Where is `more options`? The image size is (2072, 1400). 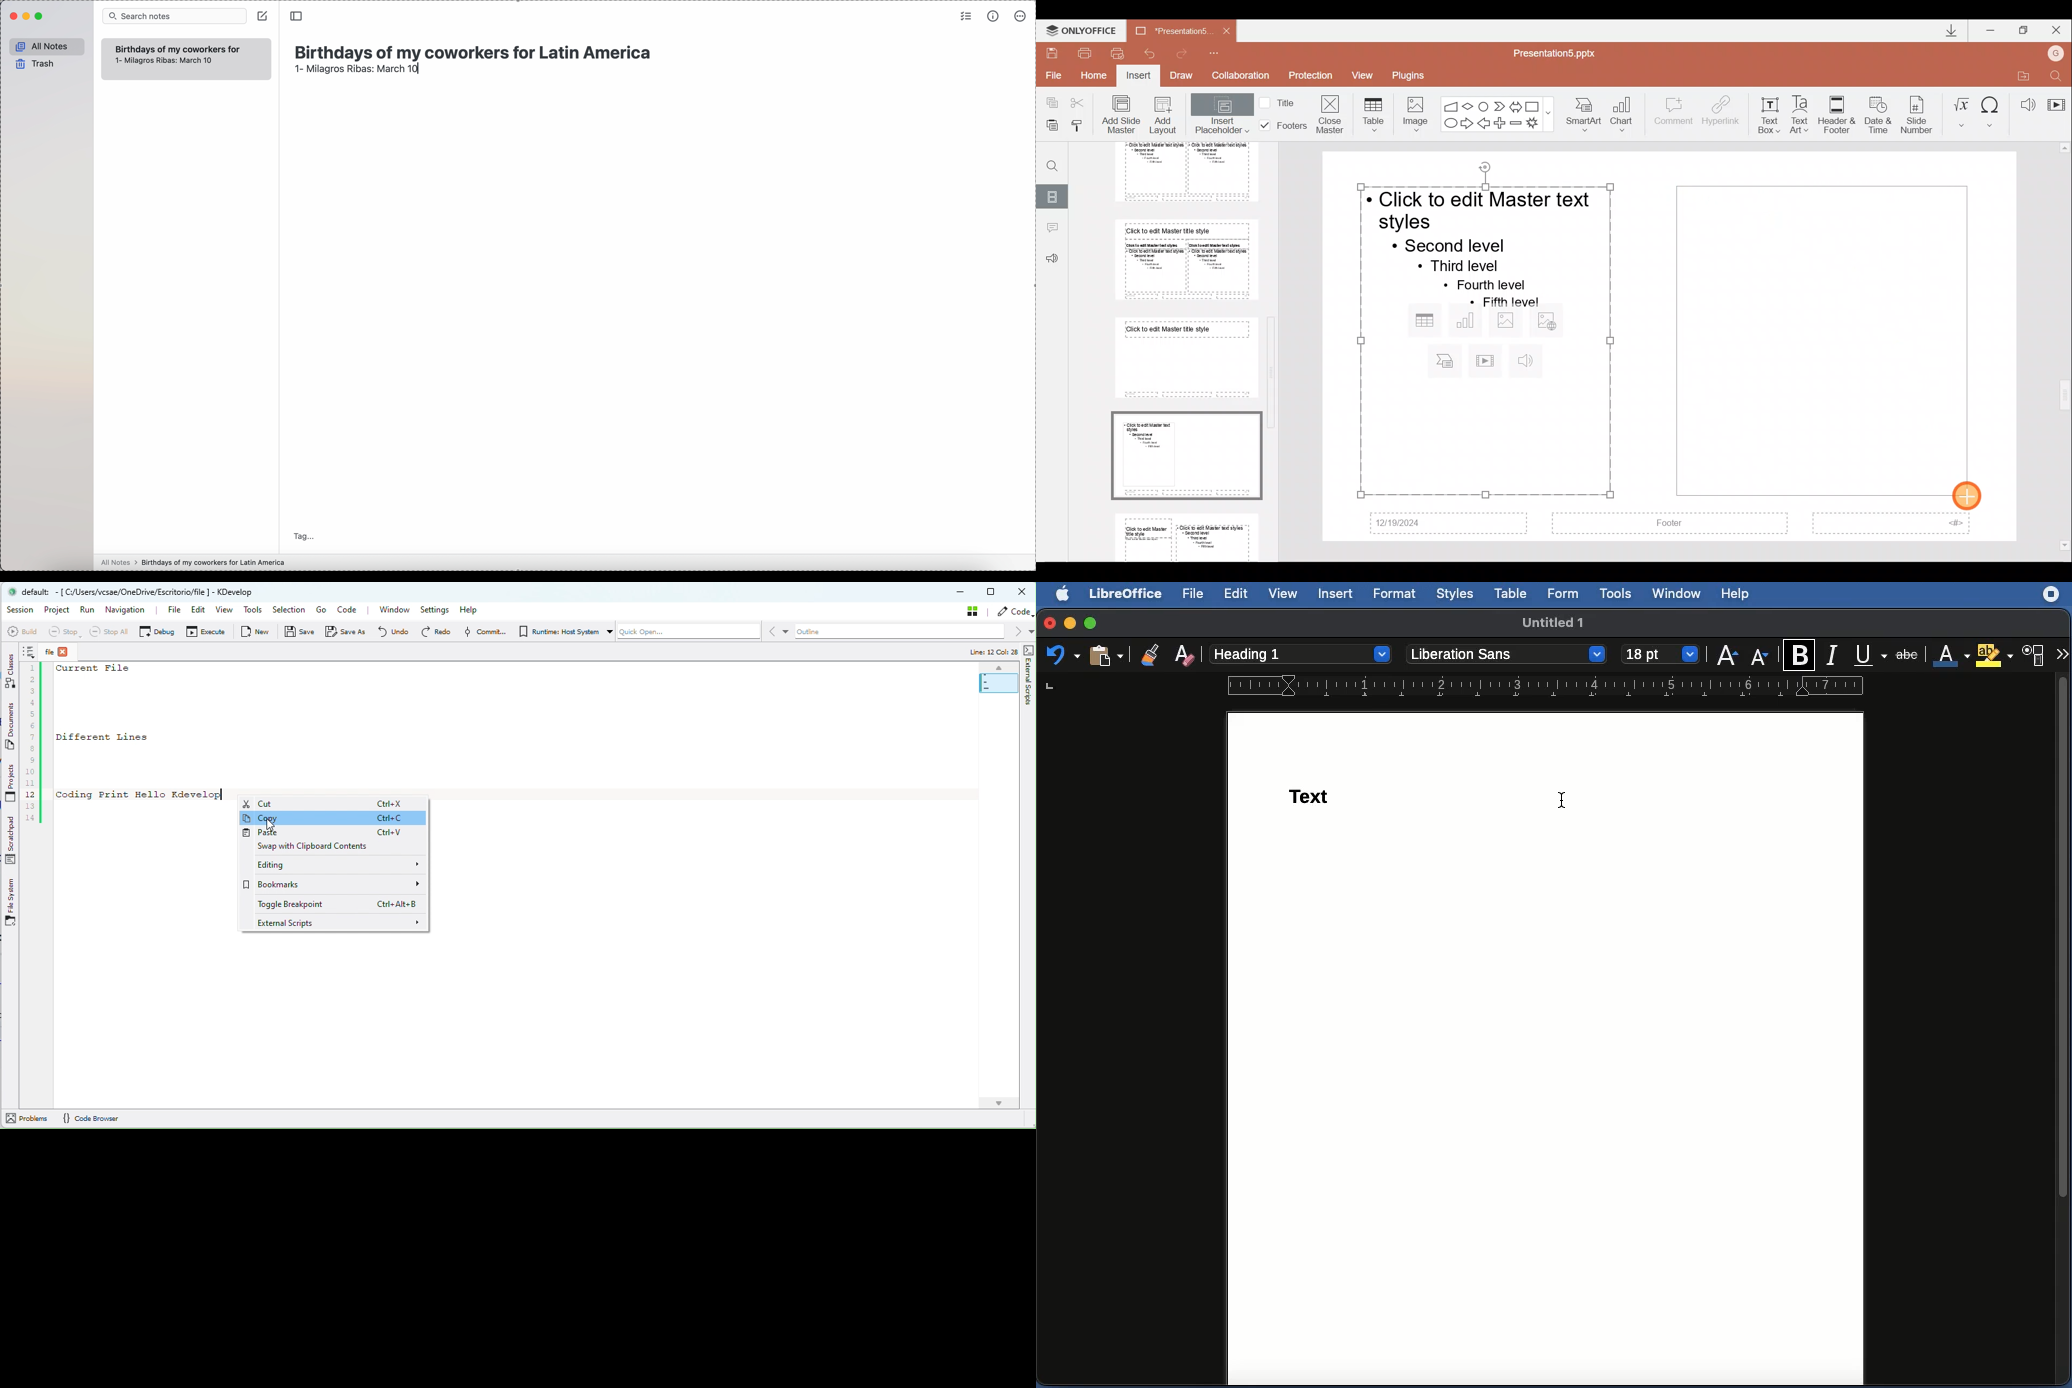 more options is located at coordinates (1021, 15).